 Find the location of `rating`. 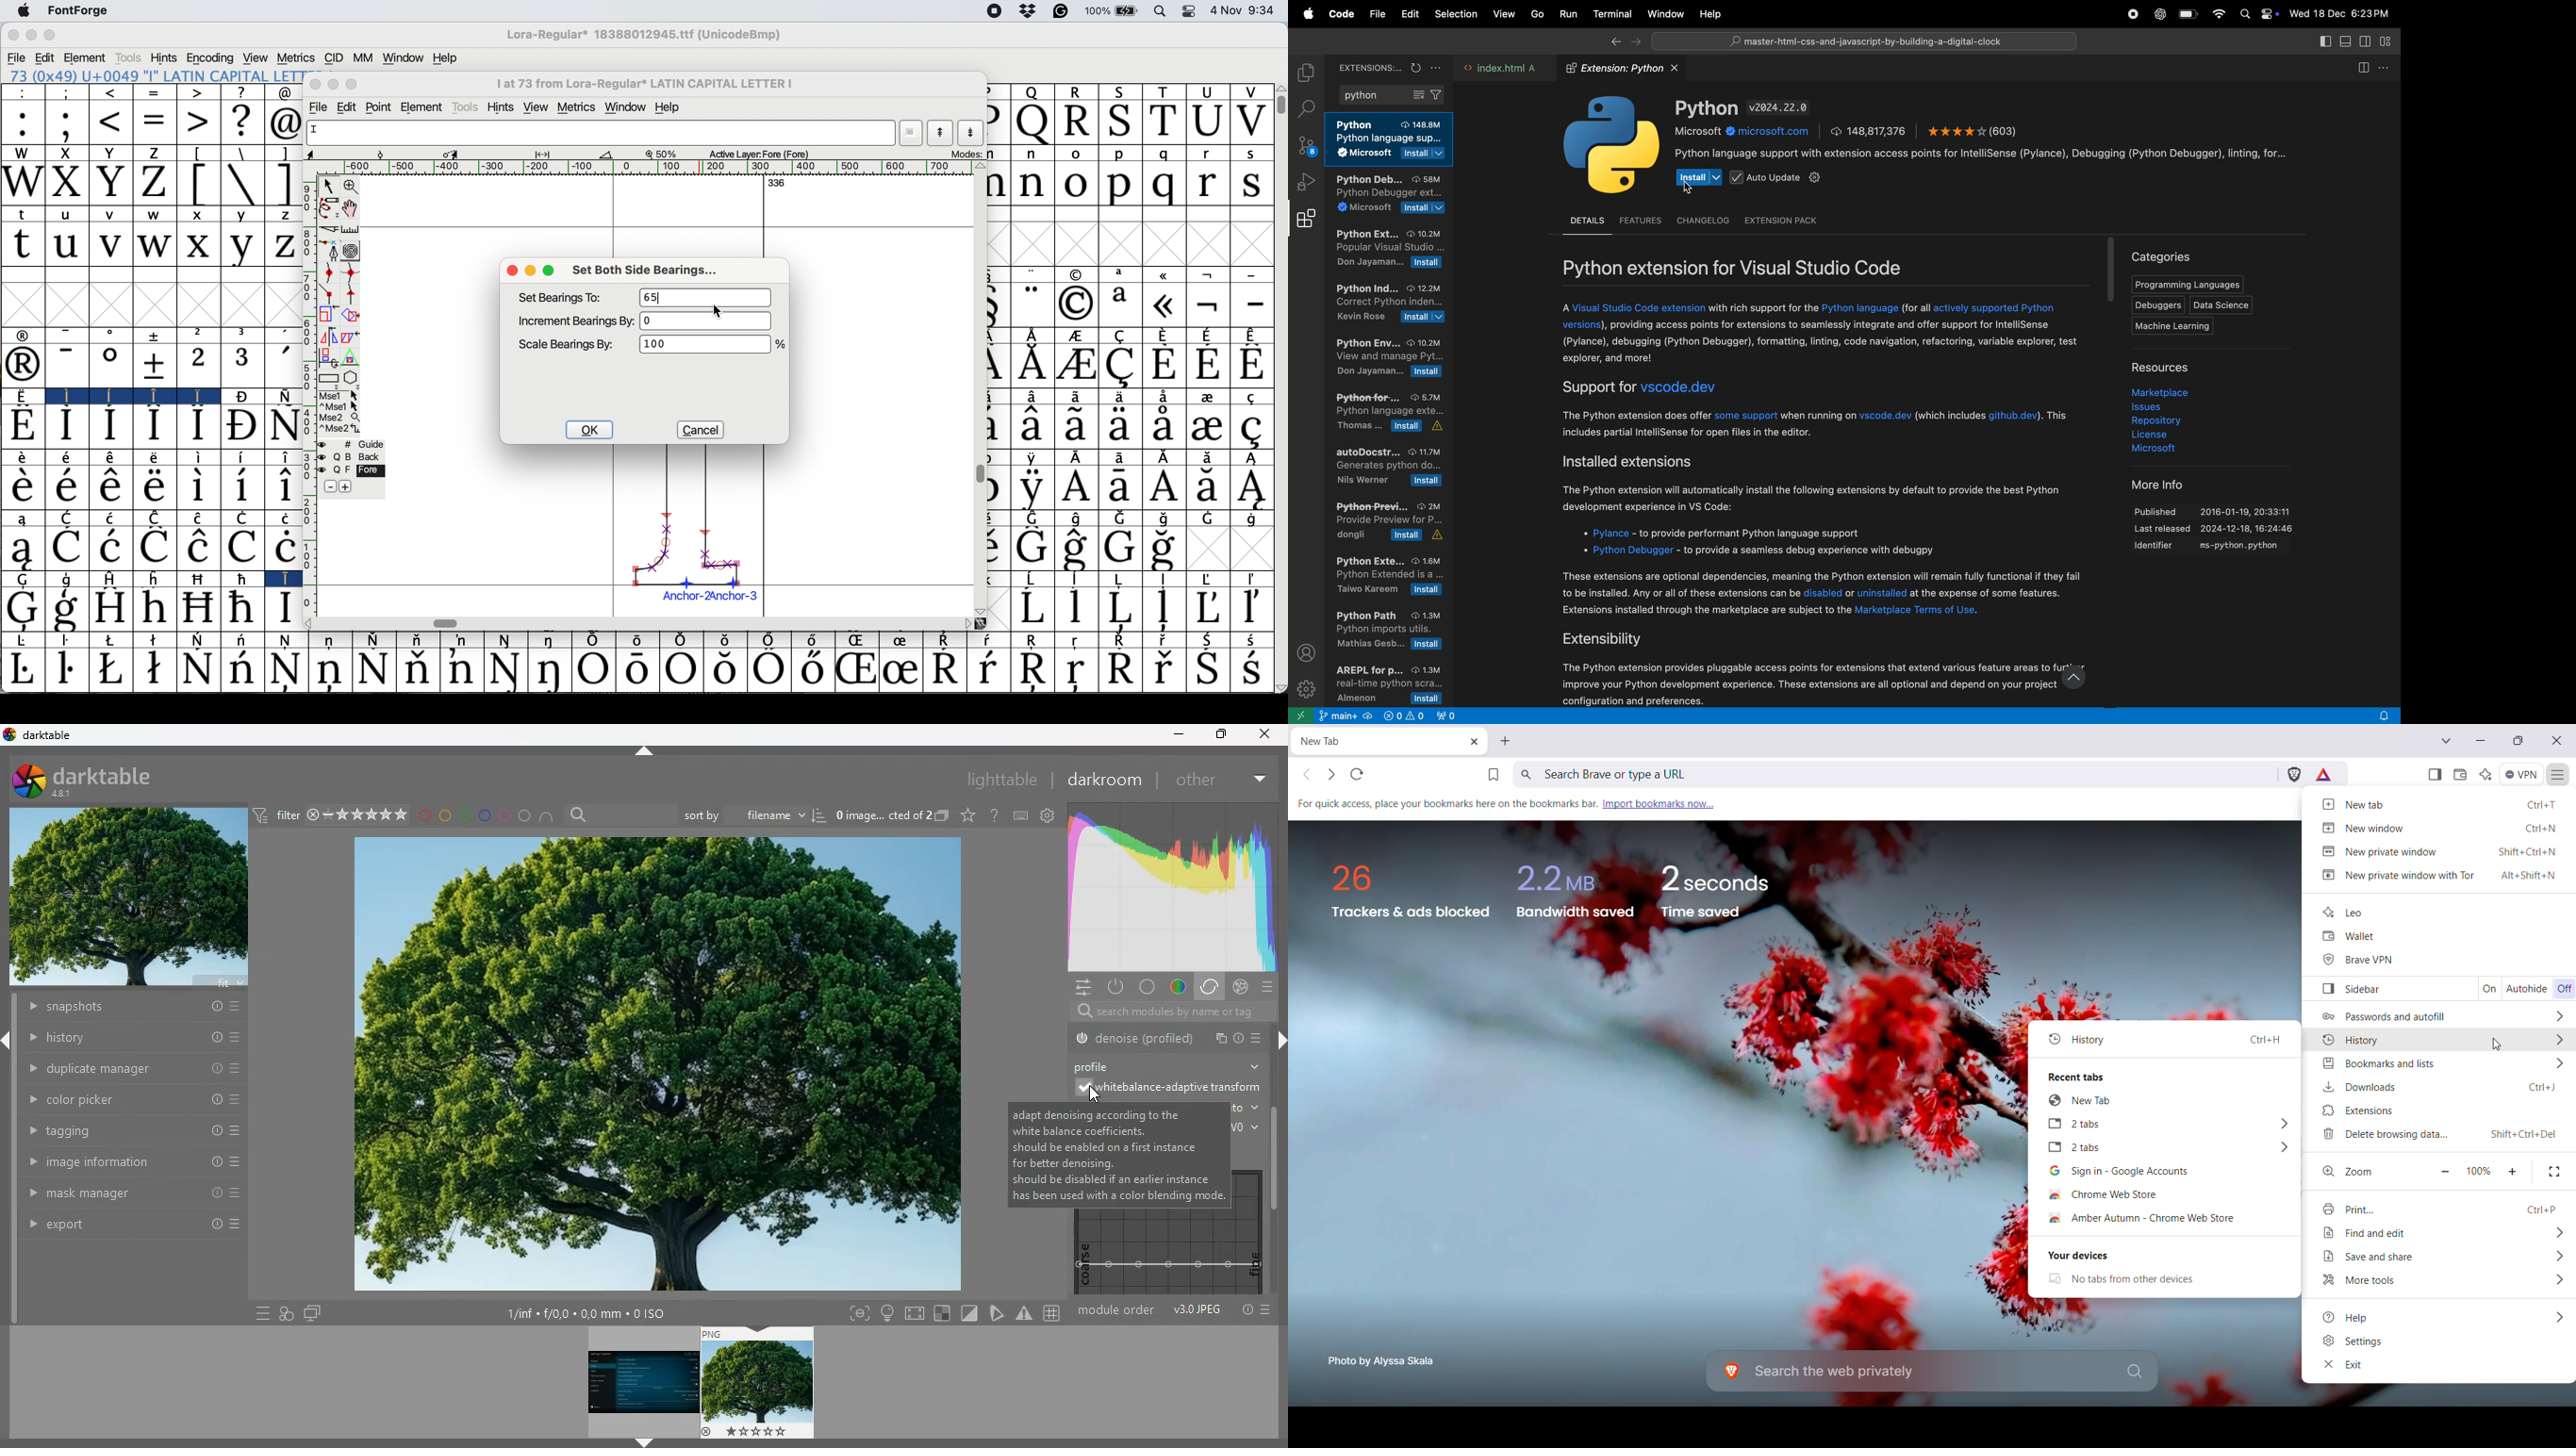

rating is located at coordinates (359, 815).